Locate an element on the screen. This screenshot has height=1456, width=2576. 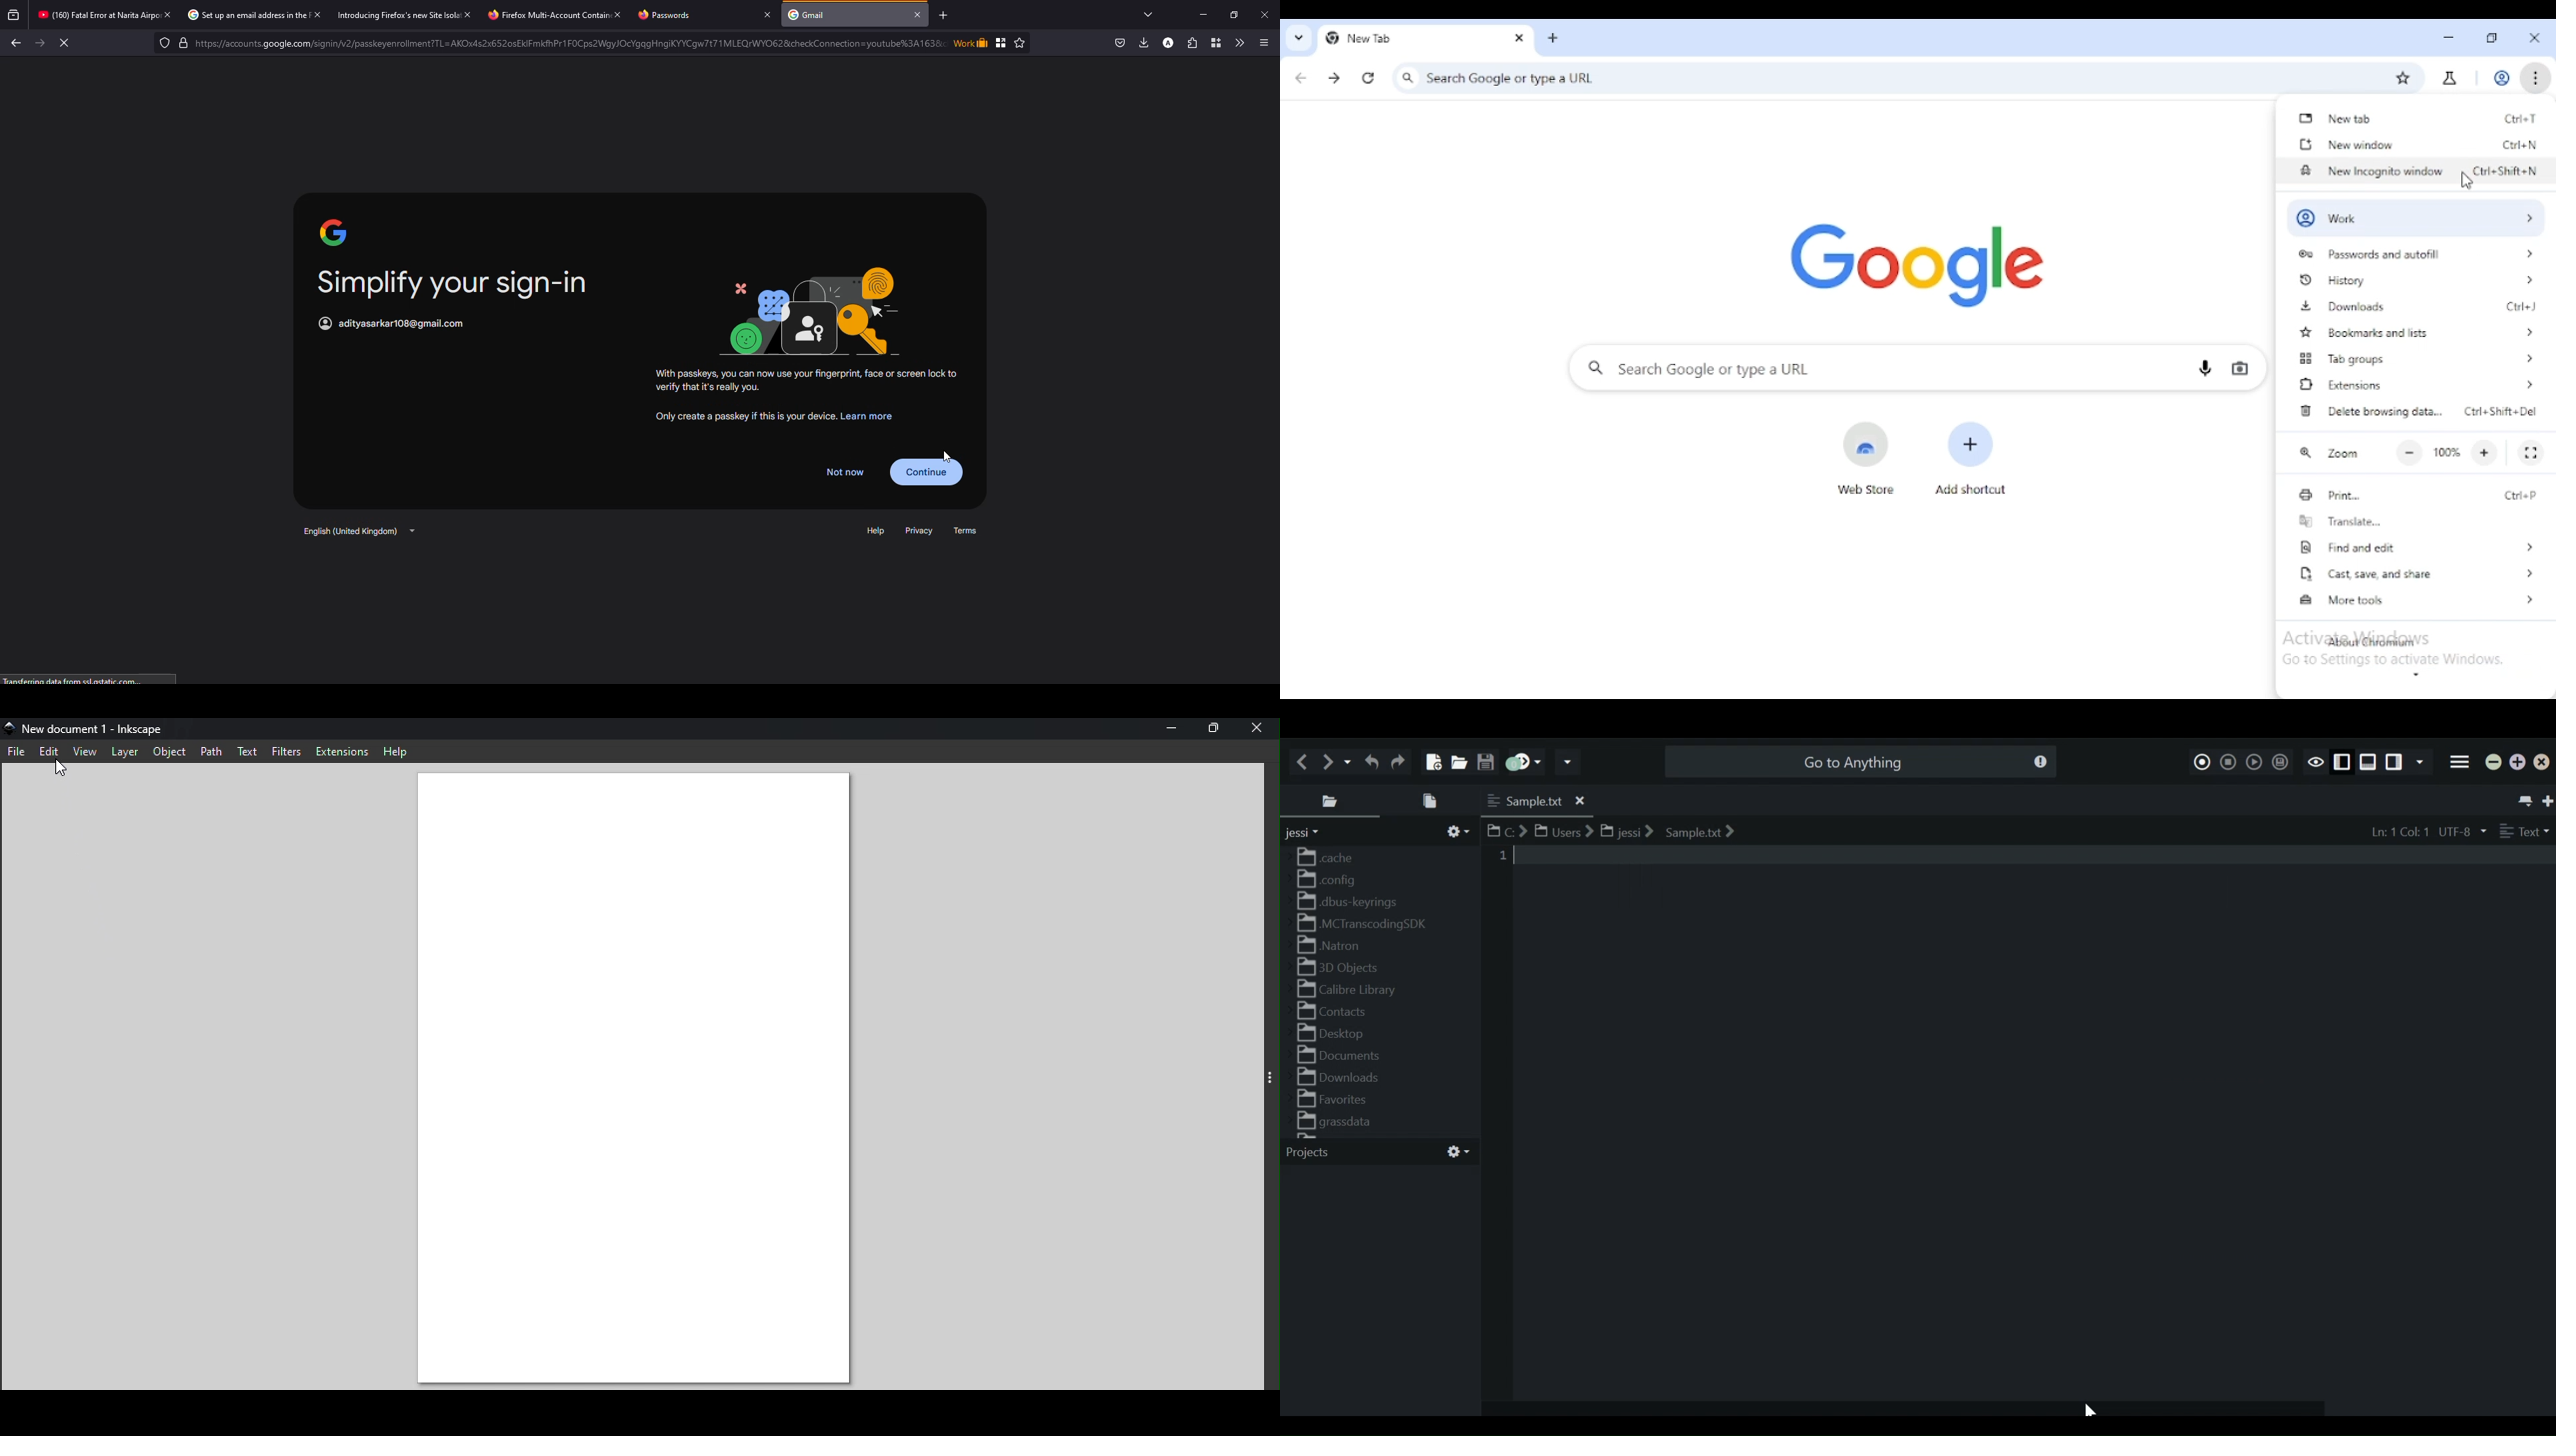
save to pocket is located at coordinates (1118, 43).